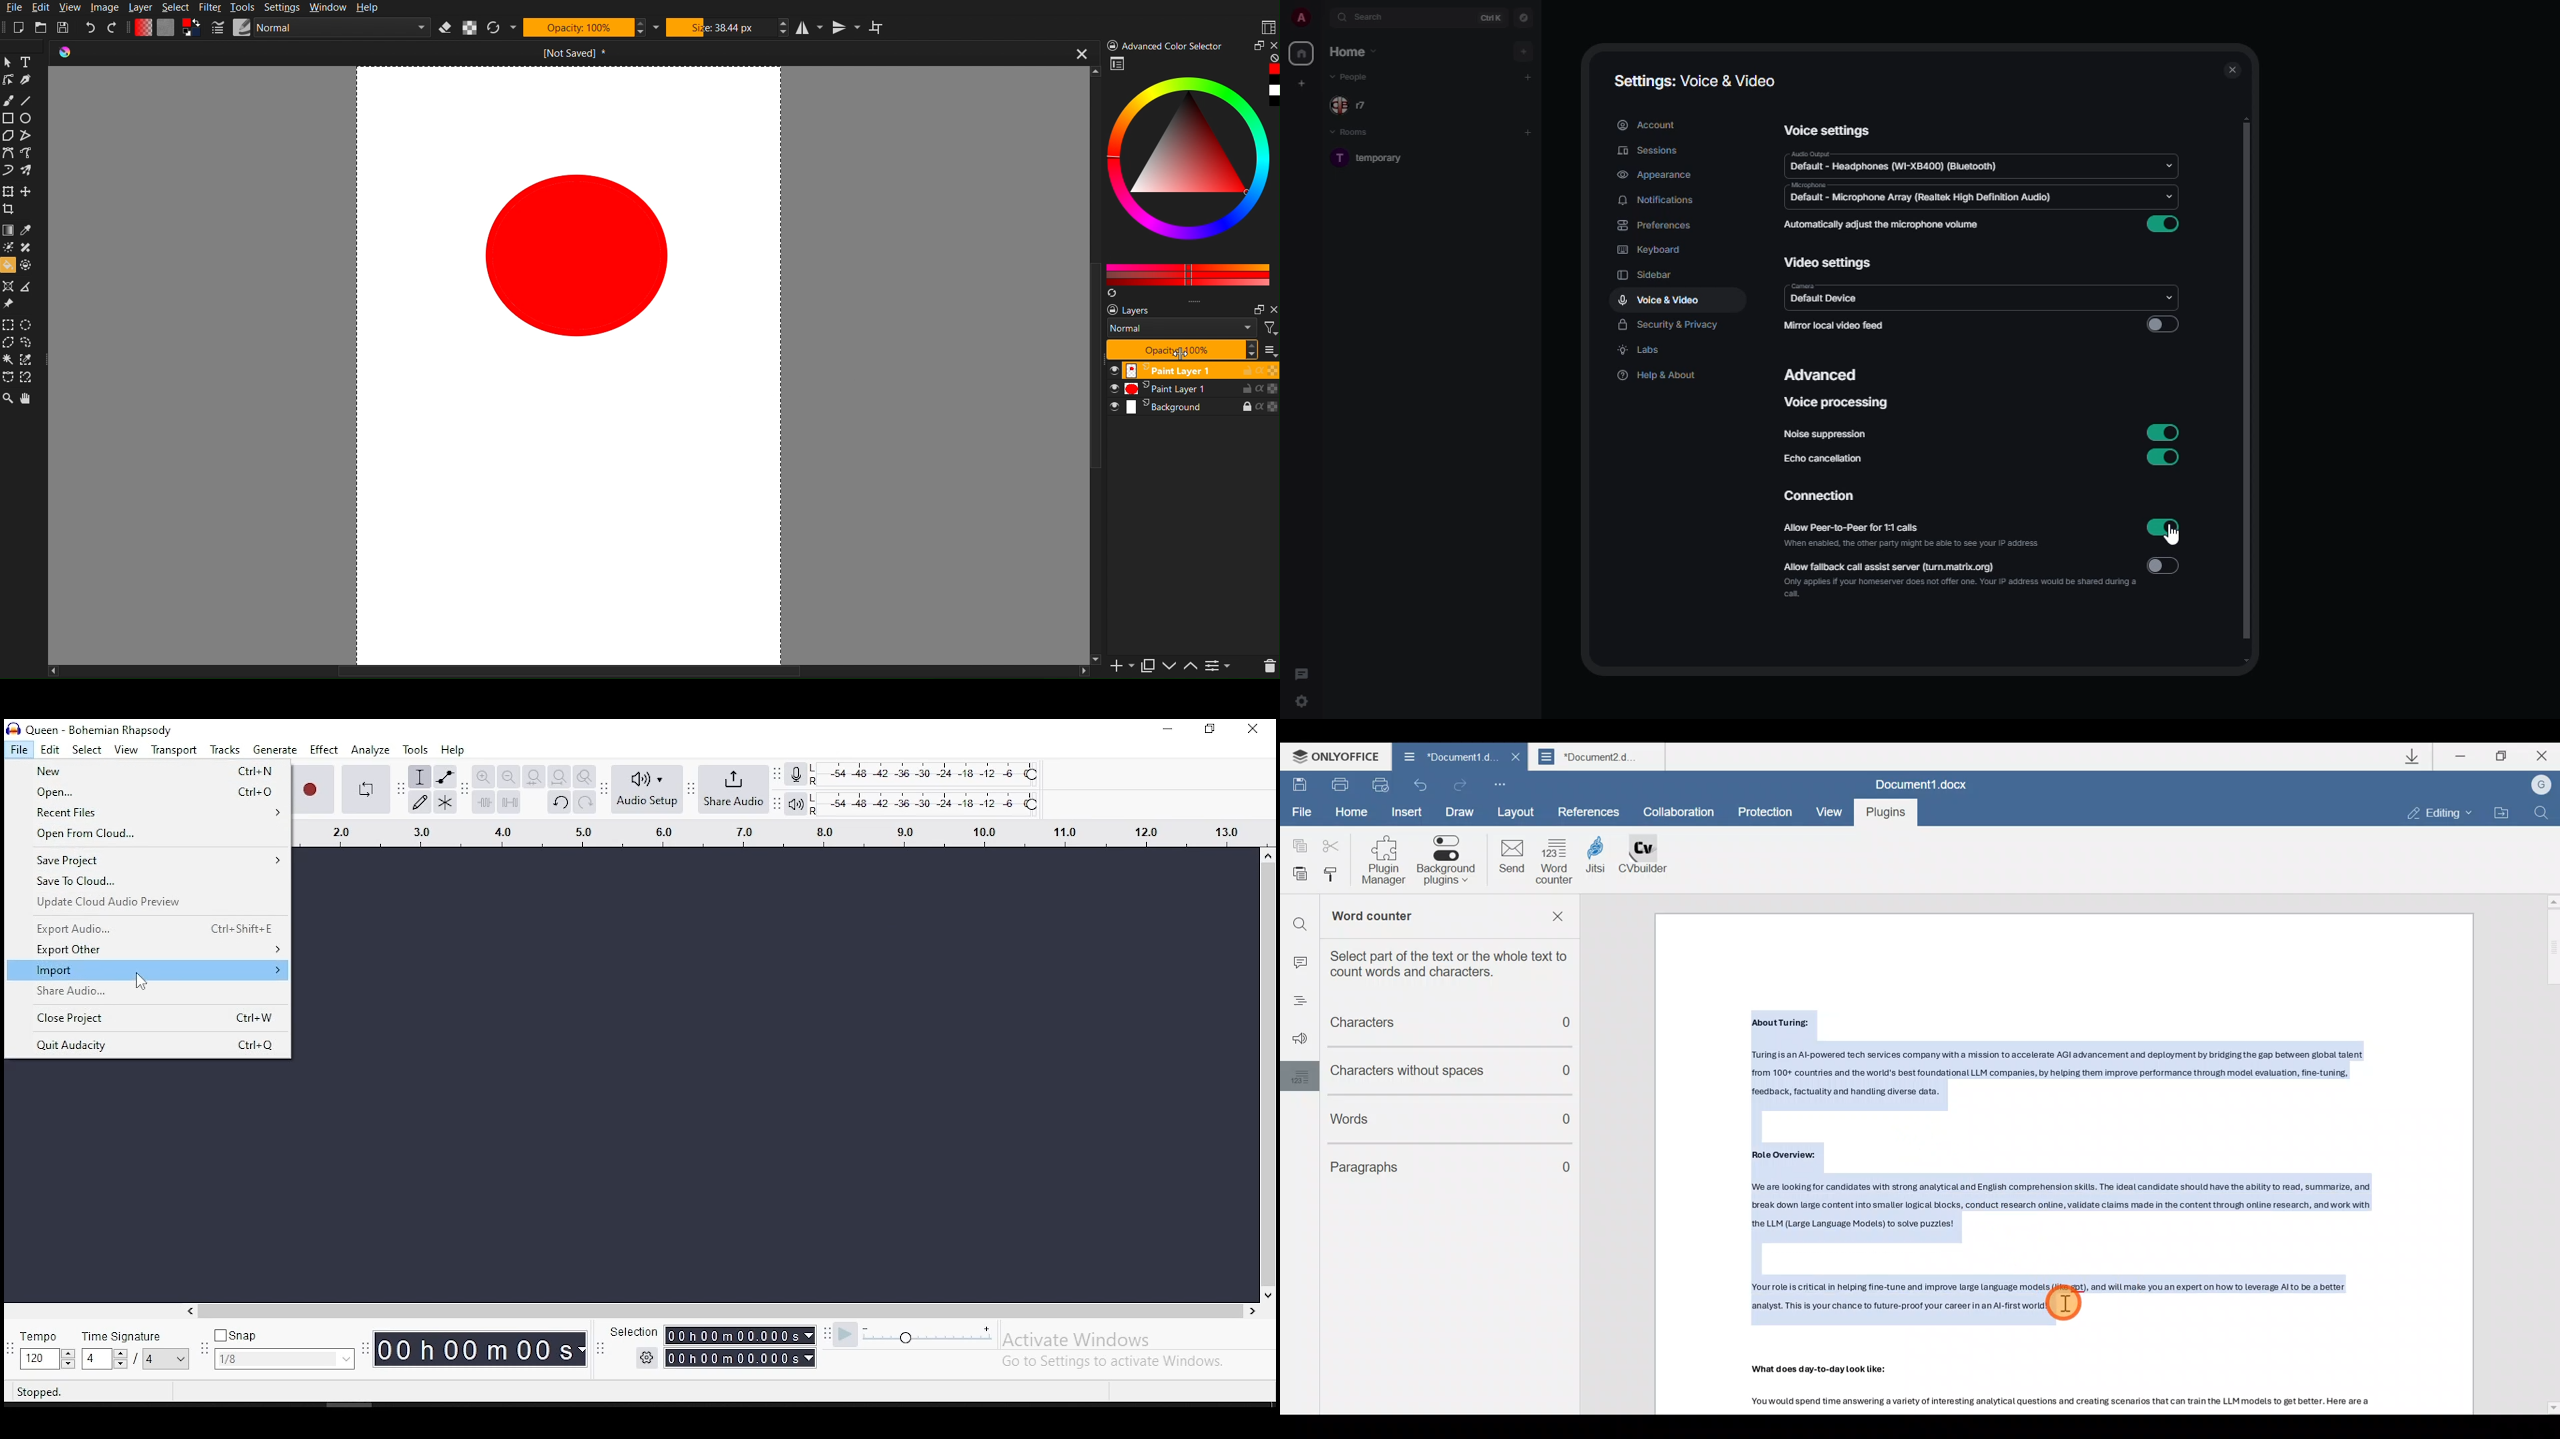 This screenshot has width=2576, height=1456. What do you see at coordinates (1823, 459) in the screenshot?
I see `echo cancellation` at bounding box center [1823, 459].